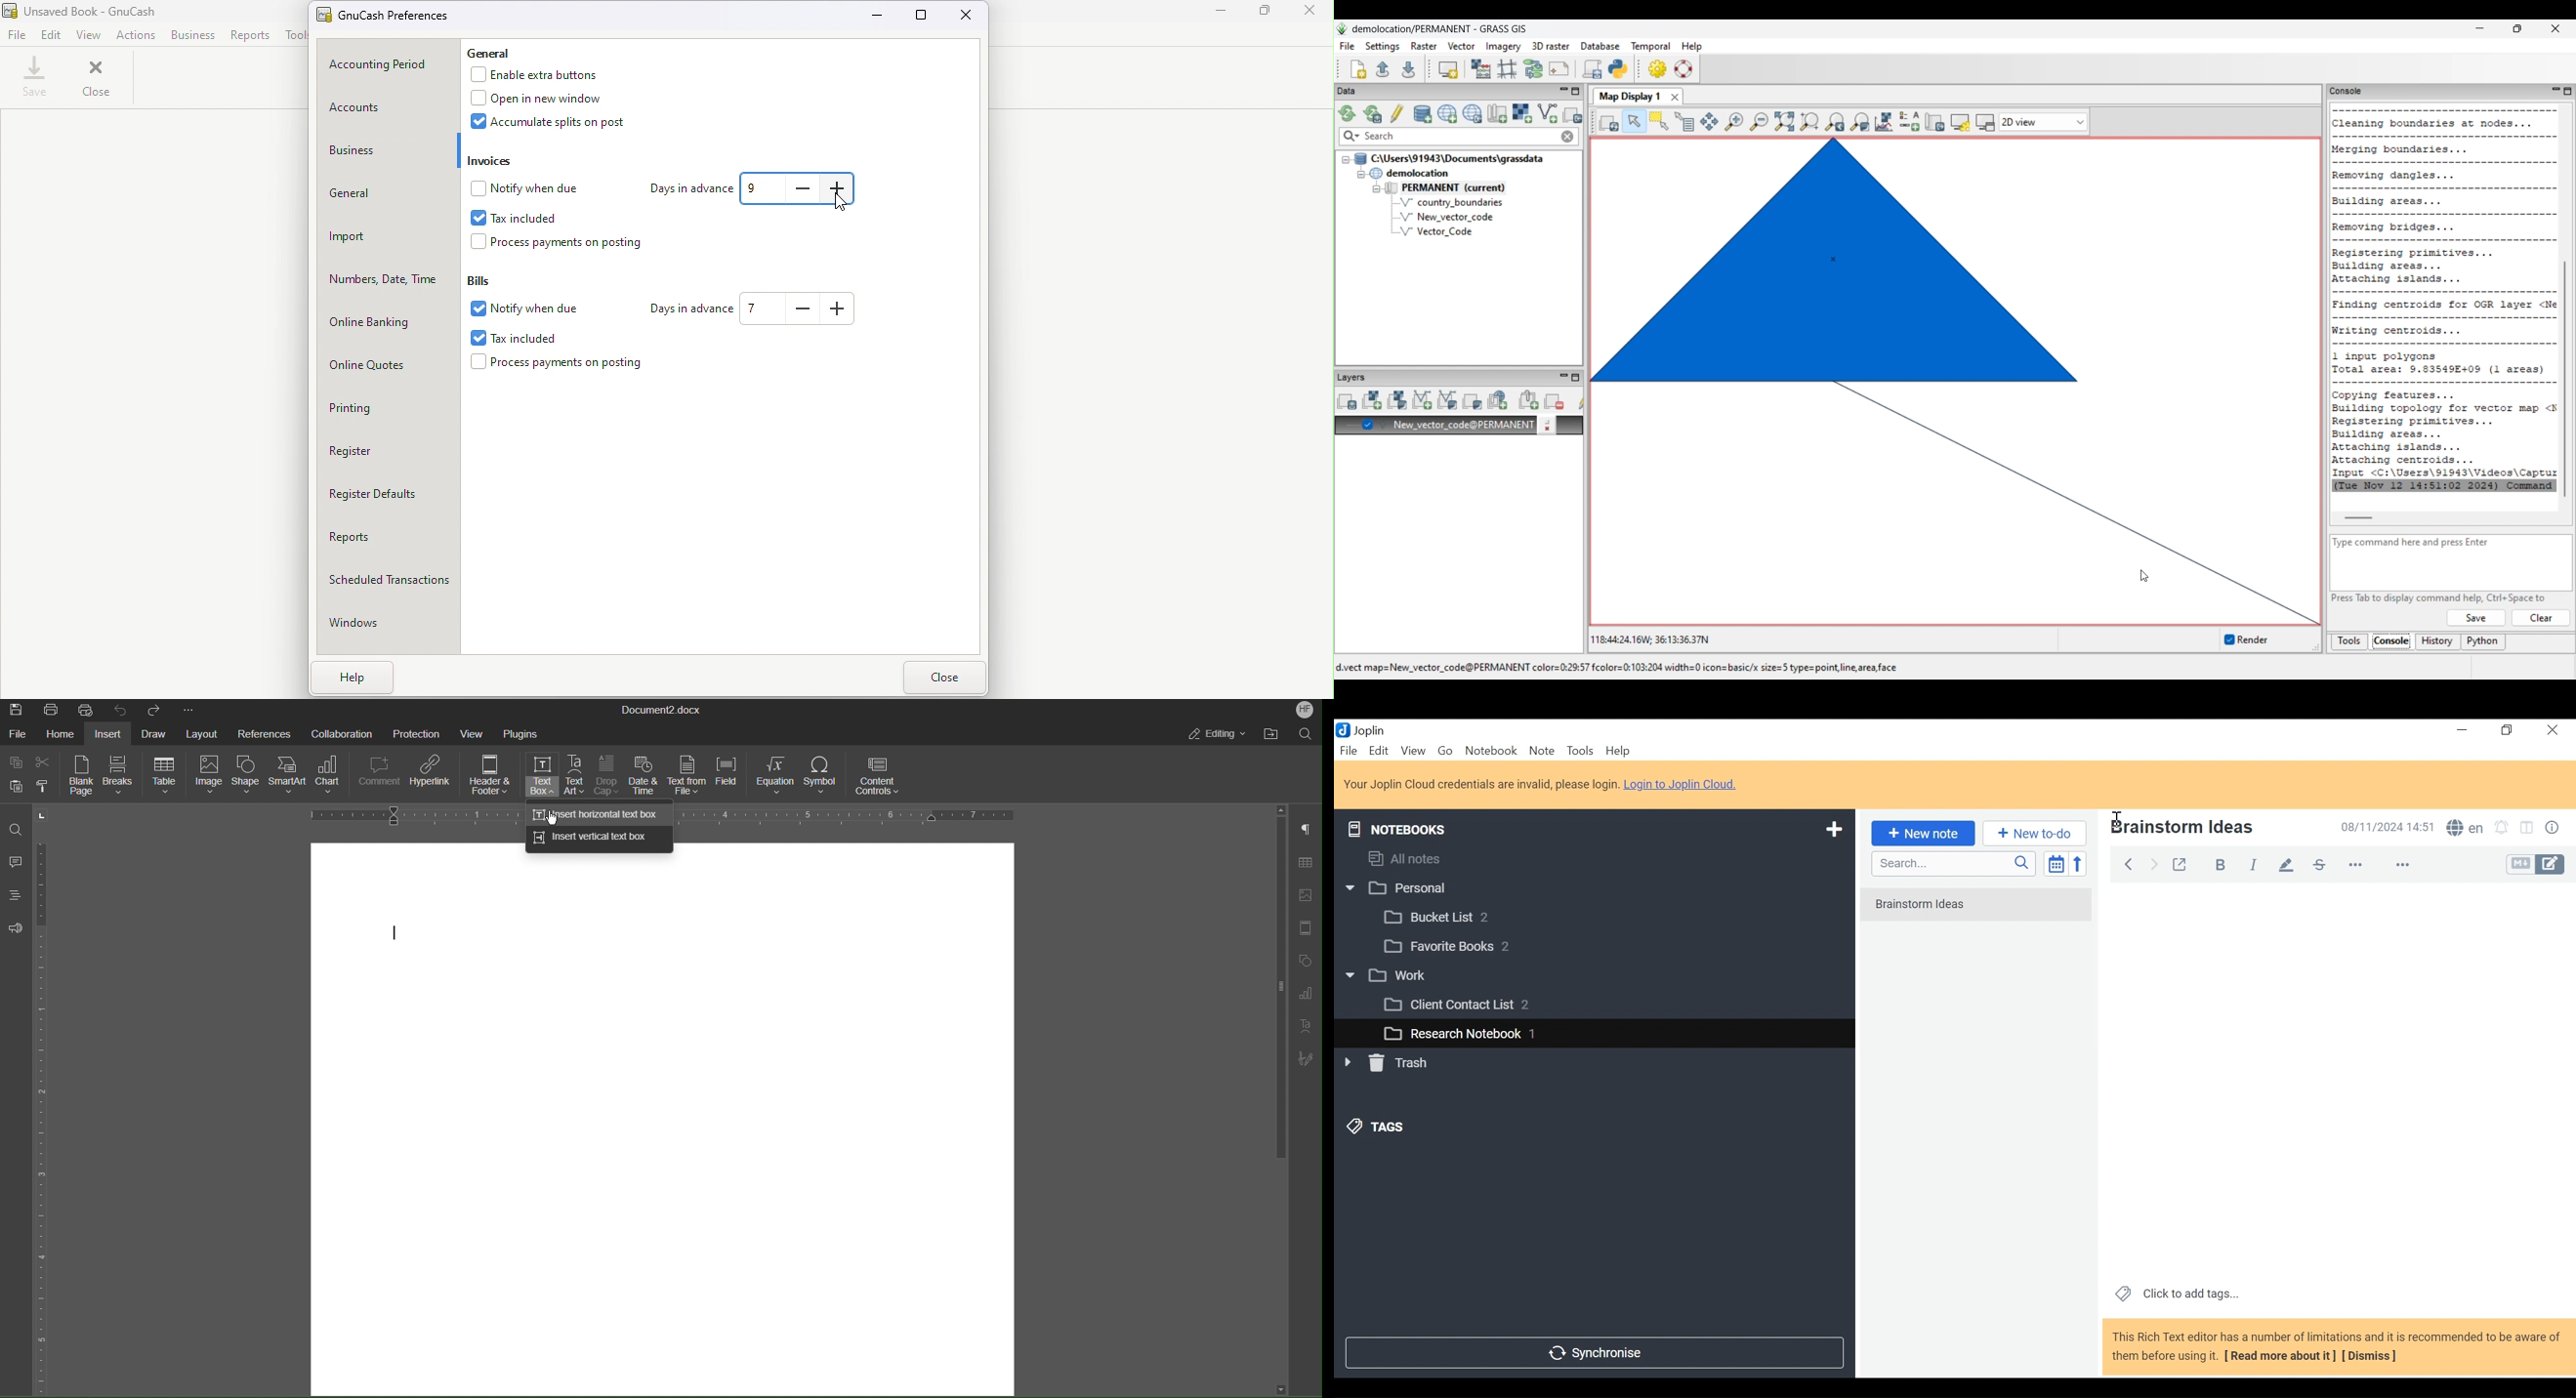 The height and width of the screenshot is (1400, 2576). What do you see at coordinates (252, 35) in the screenshot?
I see `Report` at bounding box center [252, 35].